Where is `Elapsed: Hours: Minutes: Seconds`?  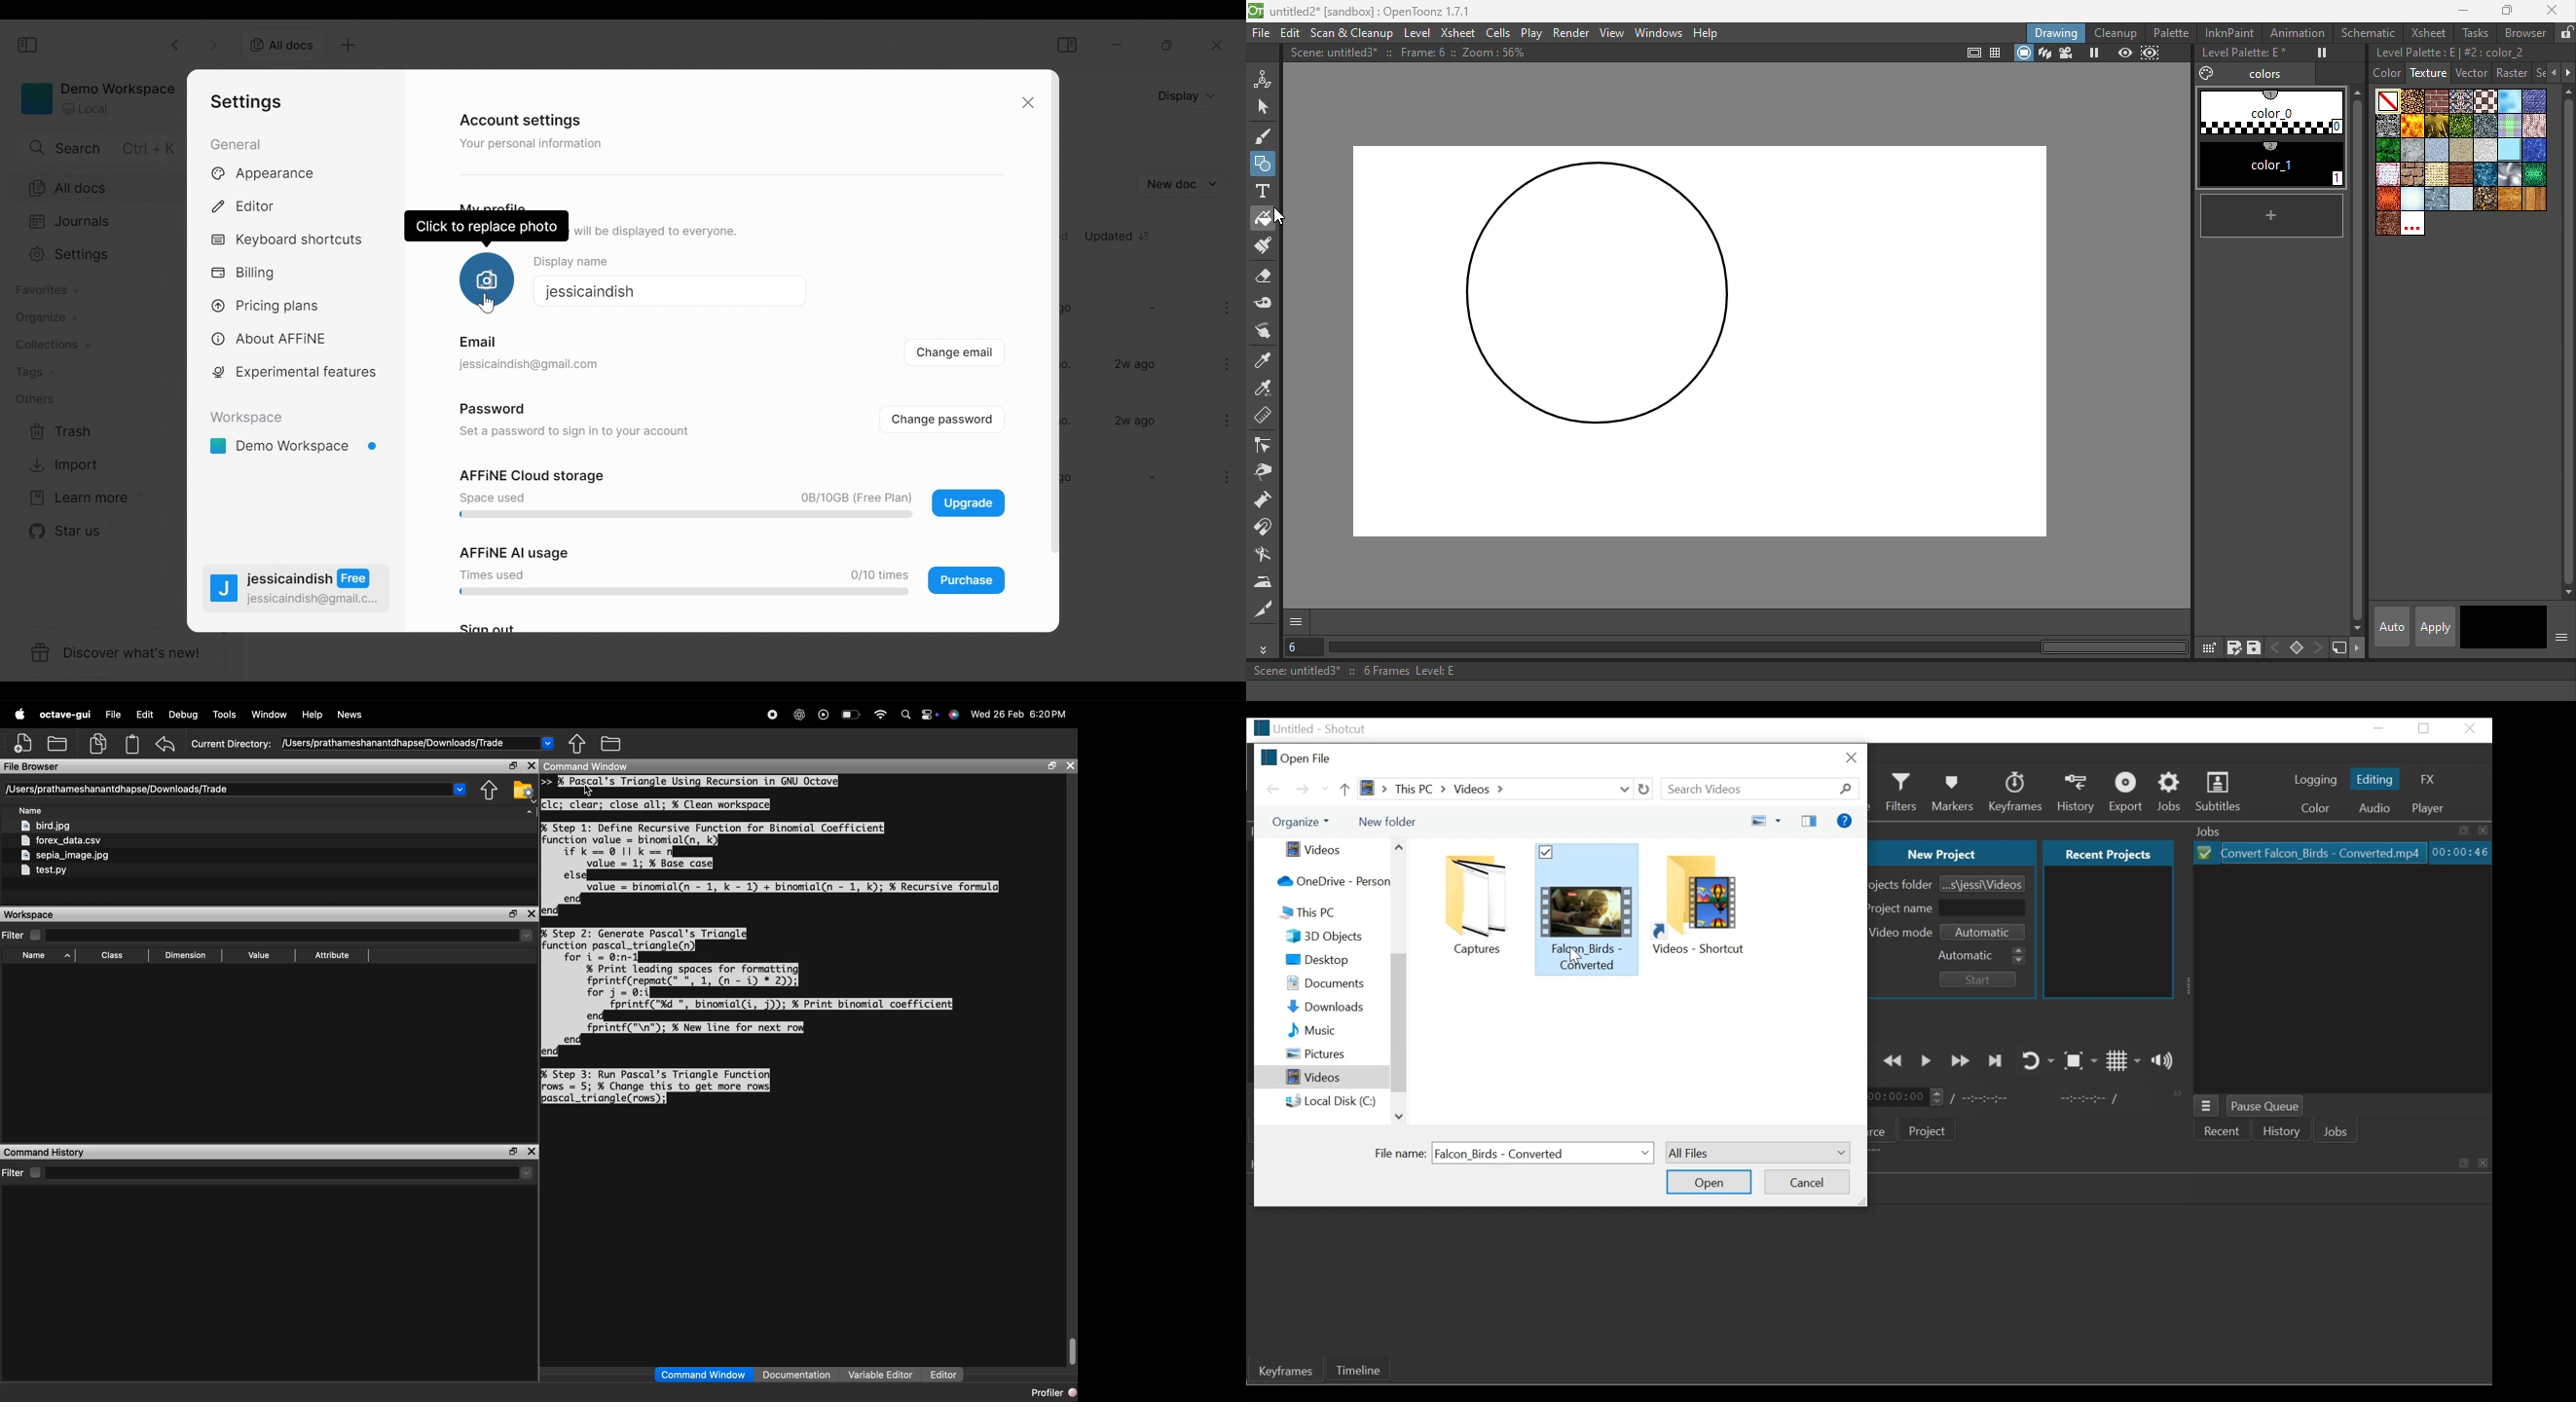
Elapsed: Hours: Minutes: Seconds is located at coordinates (2460, 852).